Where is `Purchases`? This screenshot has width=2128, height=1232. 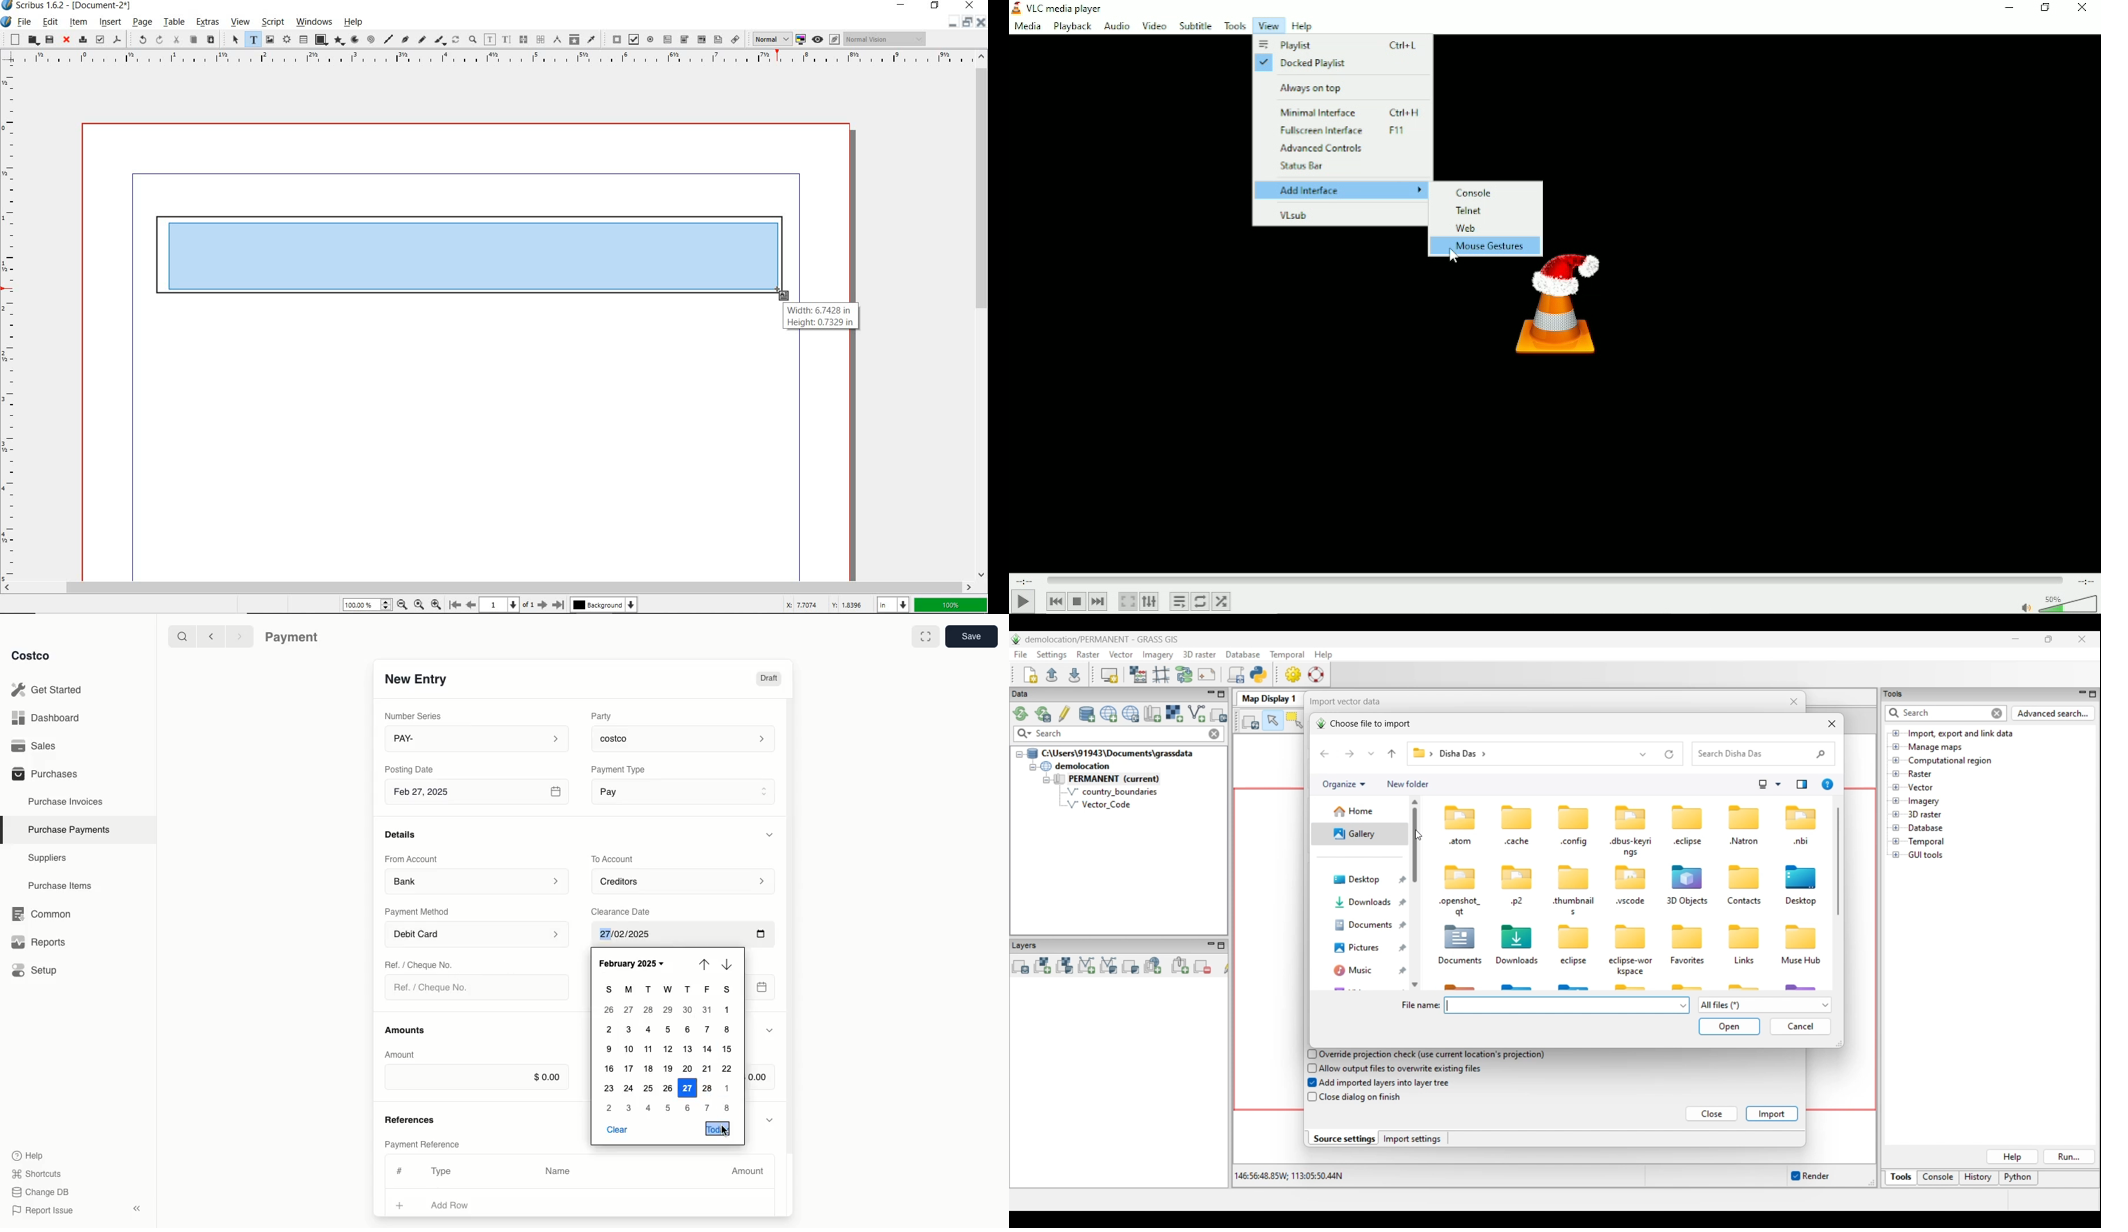 Purchases is located at coordinates (44, 773).